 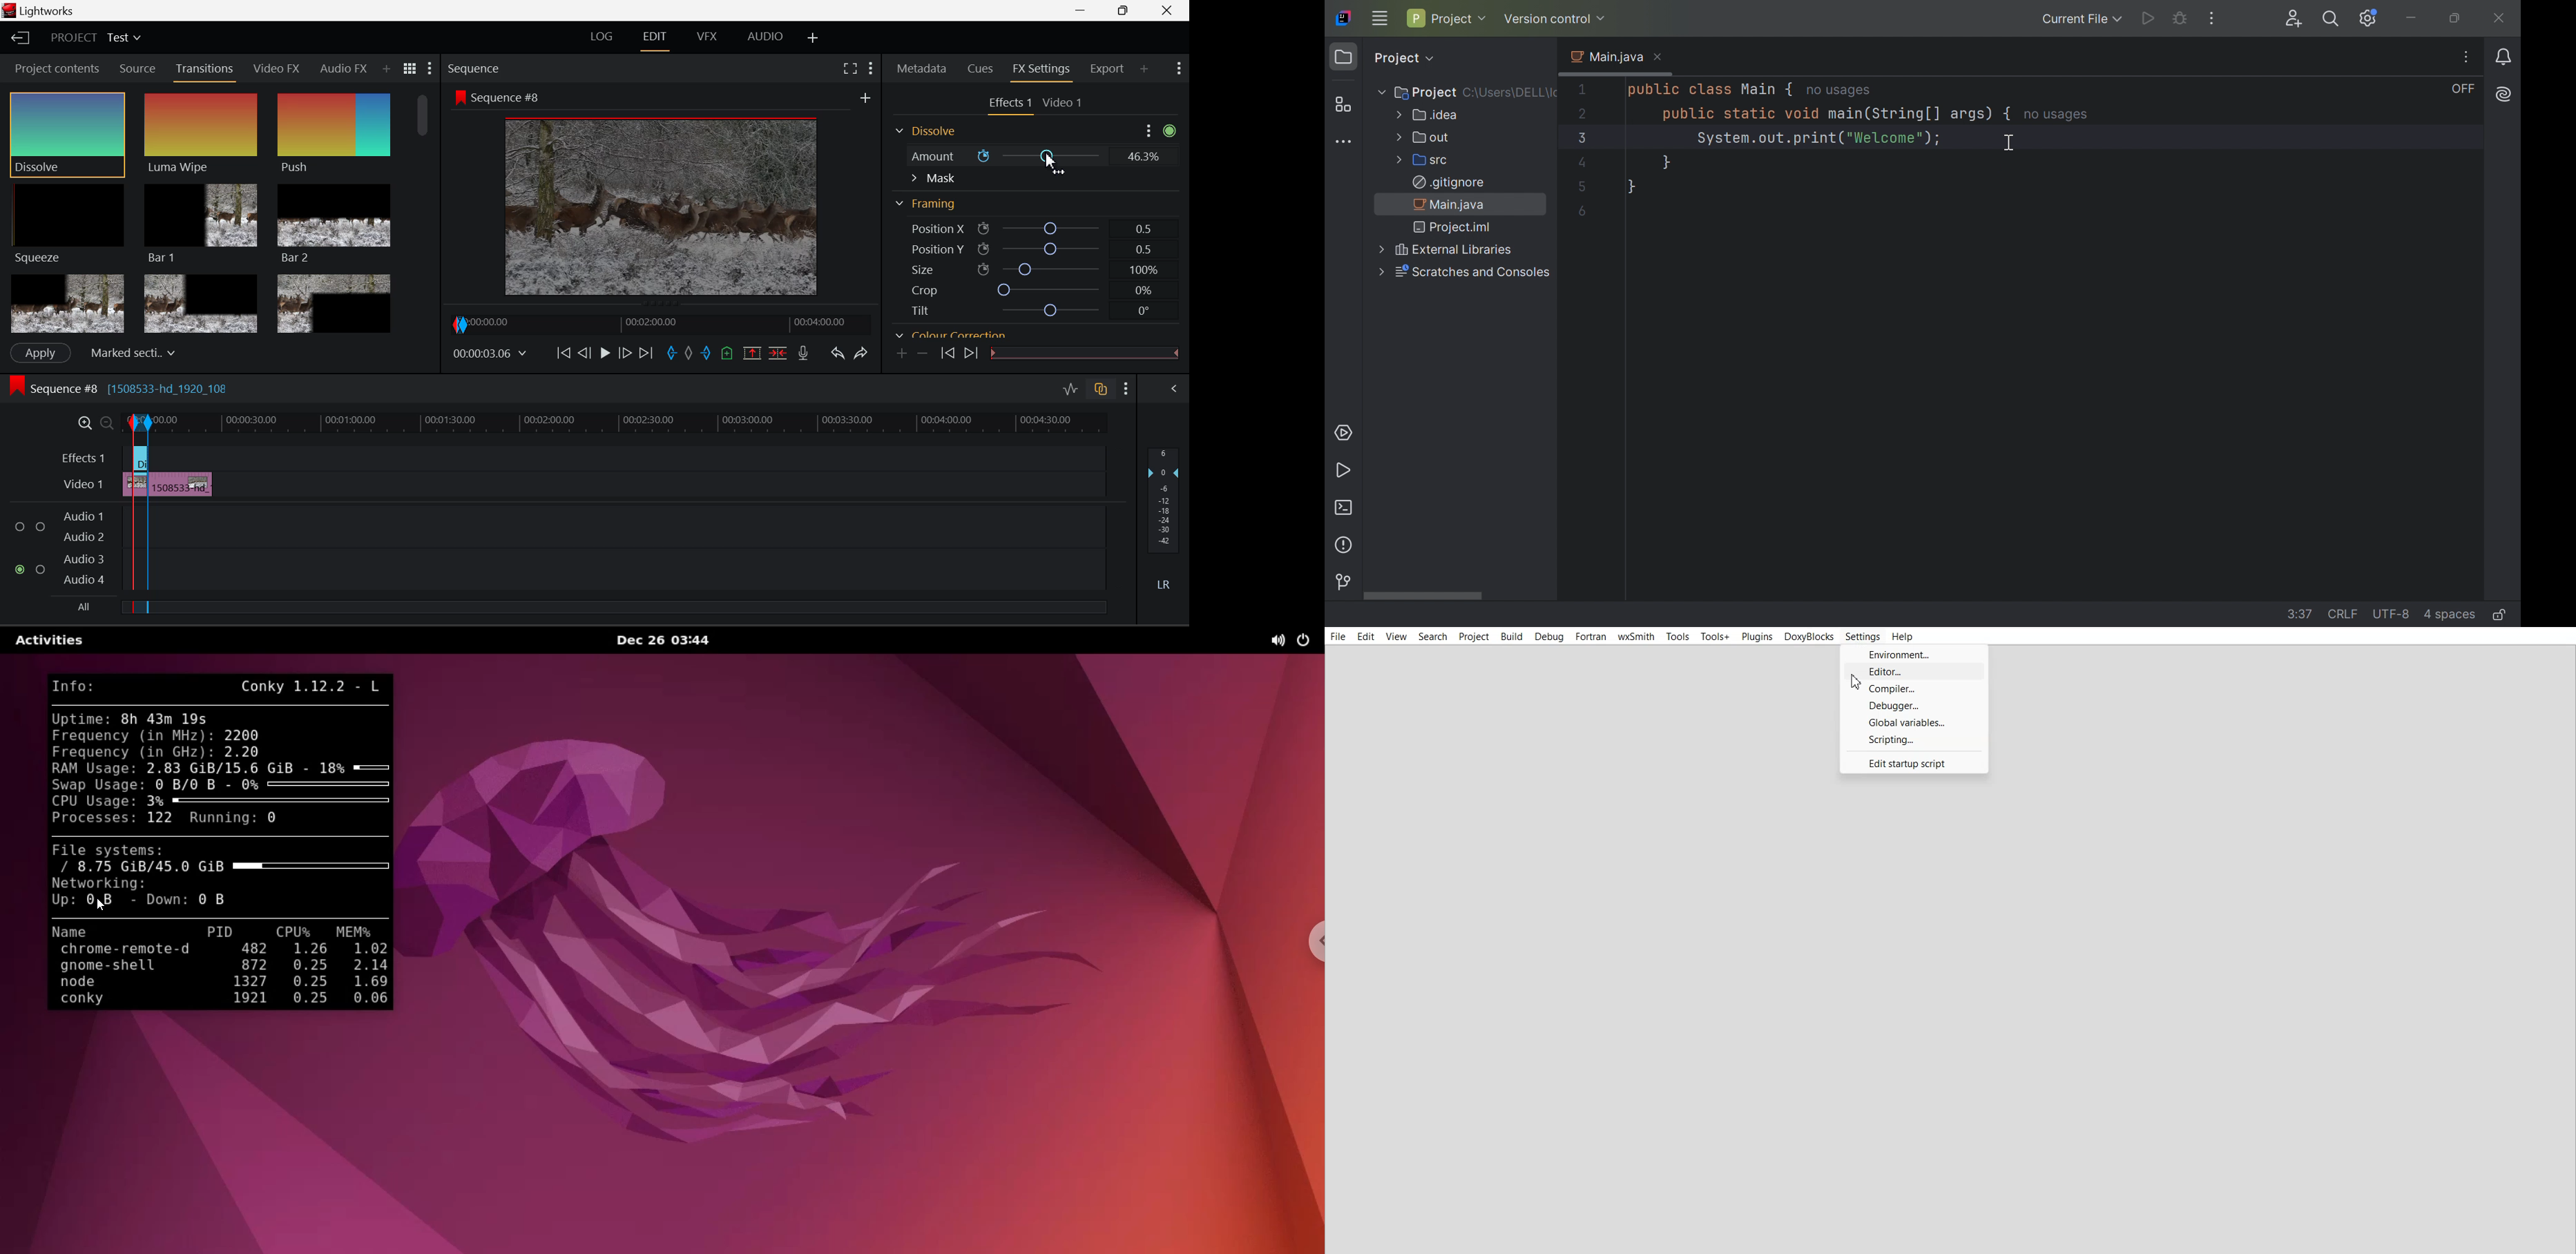 I want to click on Scroll Bar, so click(x=1172, y=230).